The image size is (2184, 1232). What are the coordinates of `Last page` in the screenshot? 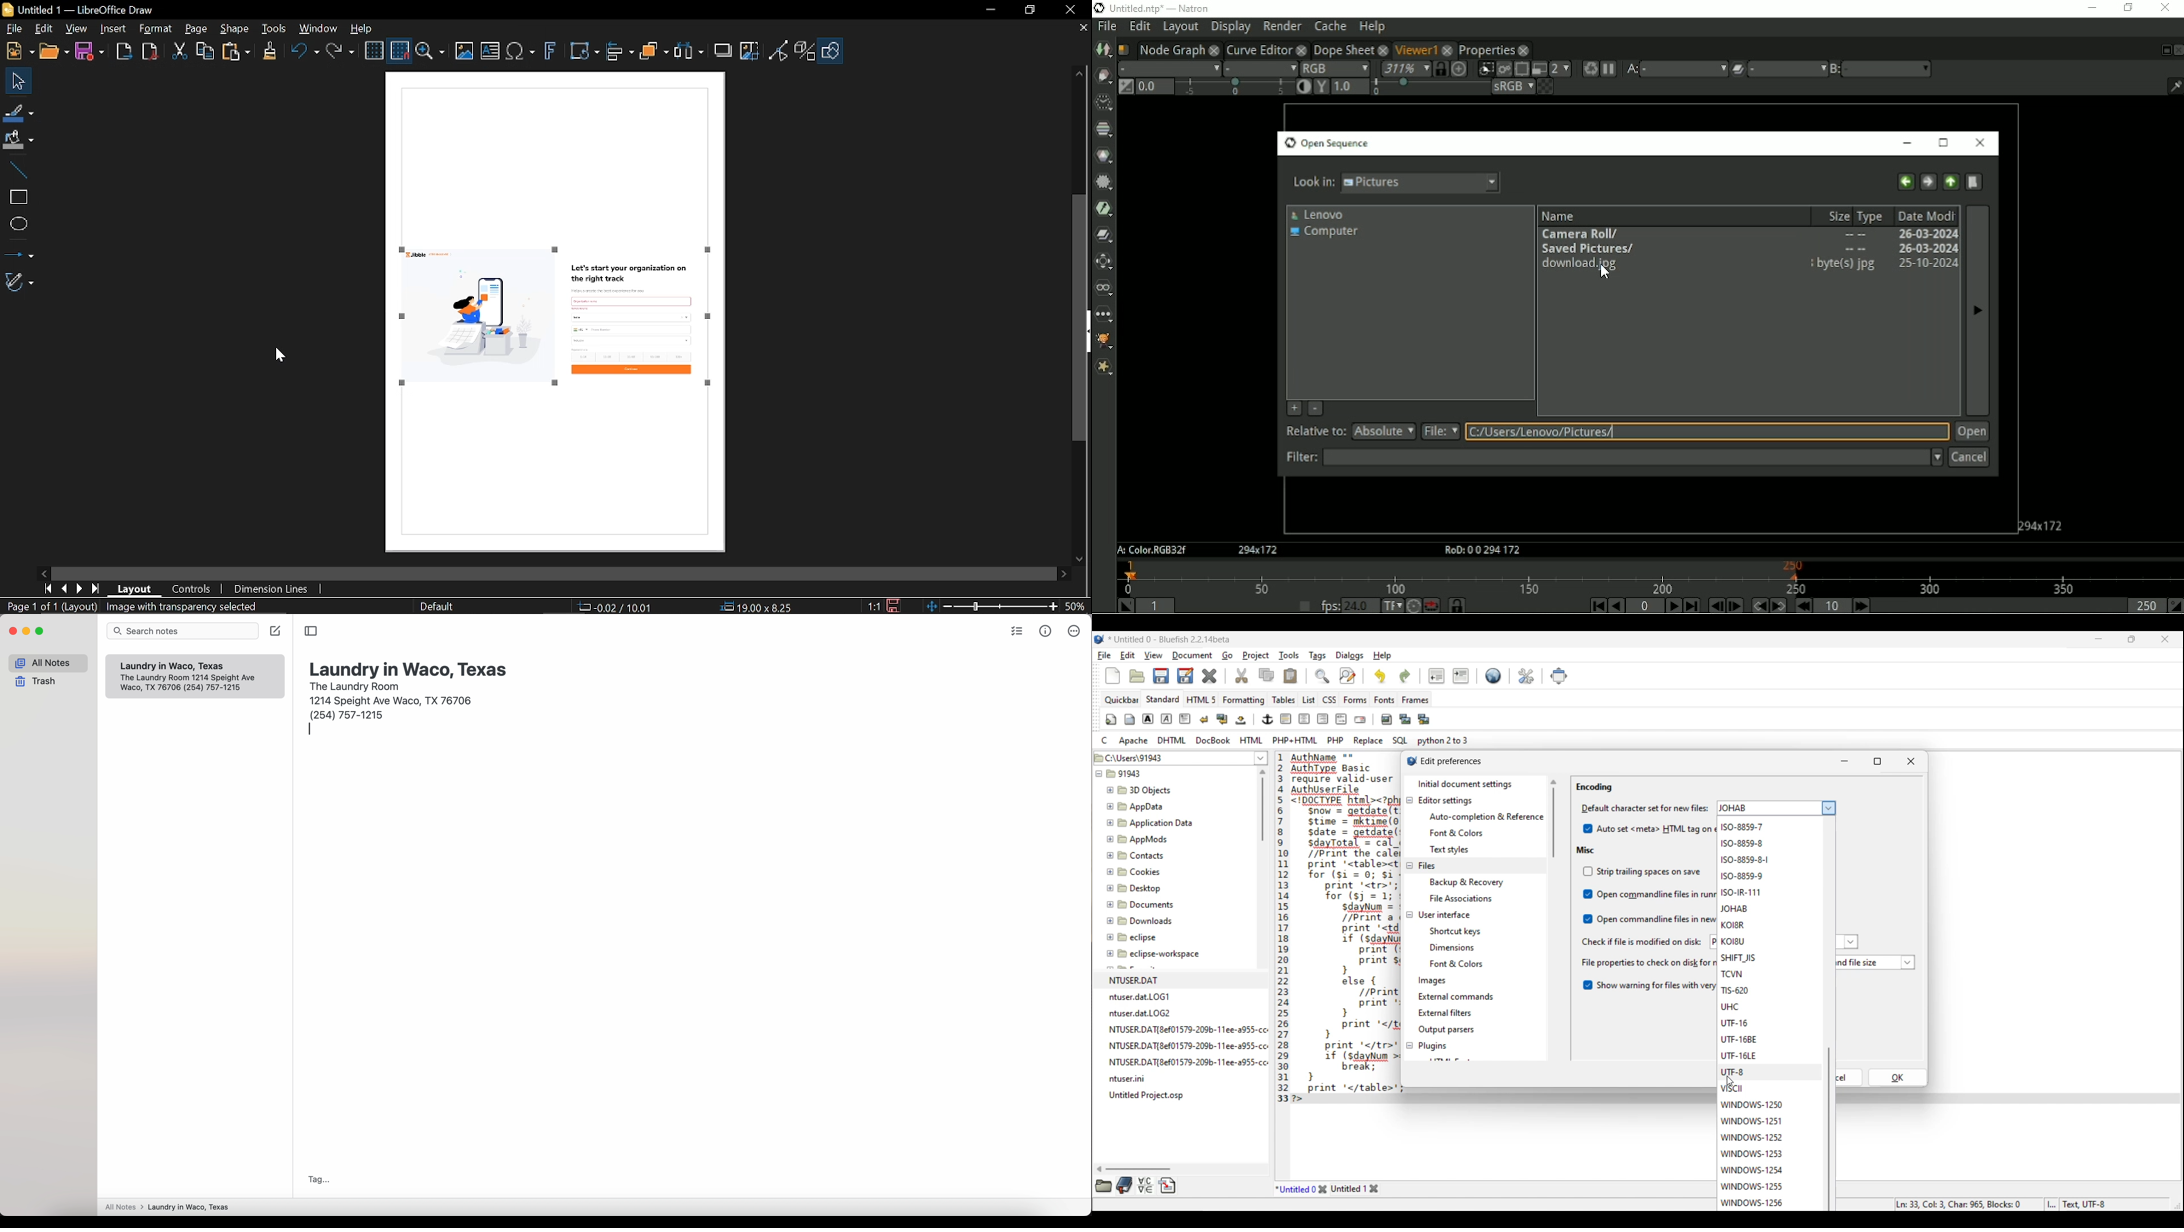 It's located at (96, 589).